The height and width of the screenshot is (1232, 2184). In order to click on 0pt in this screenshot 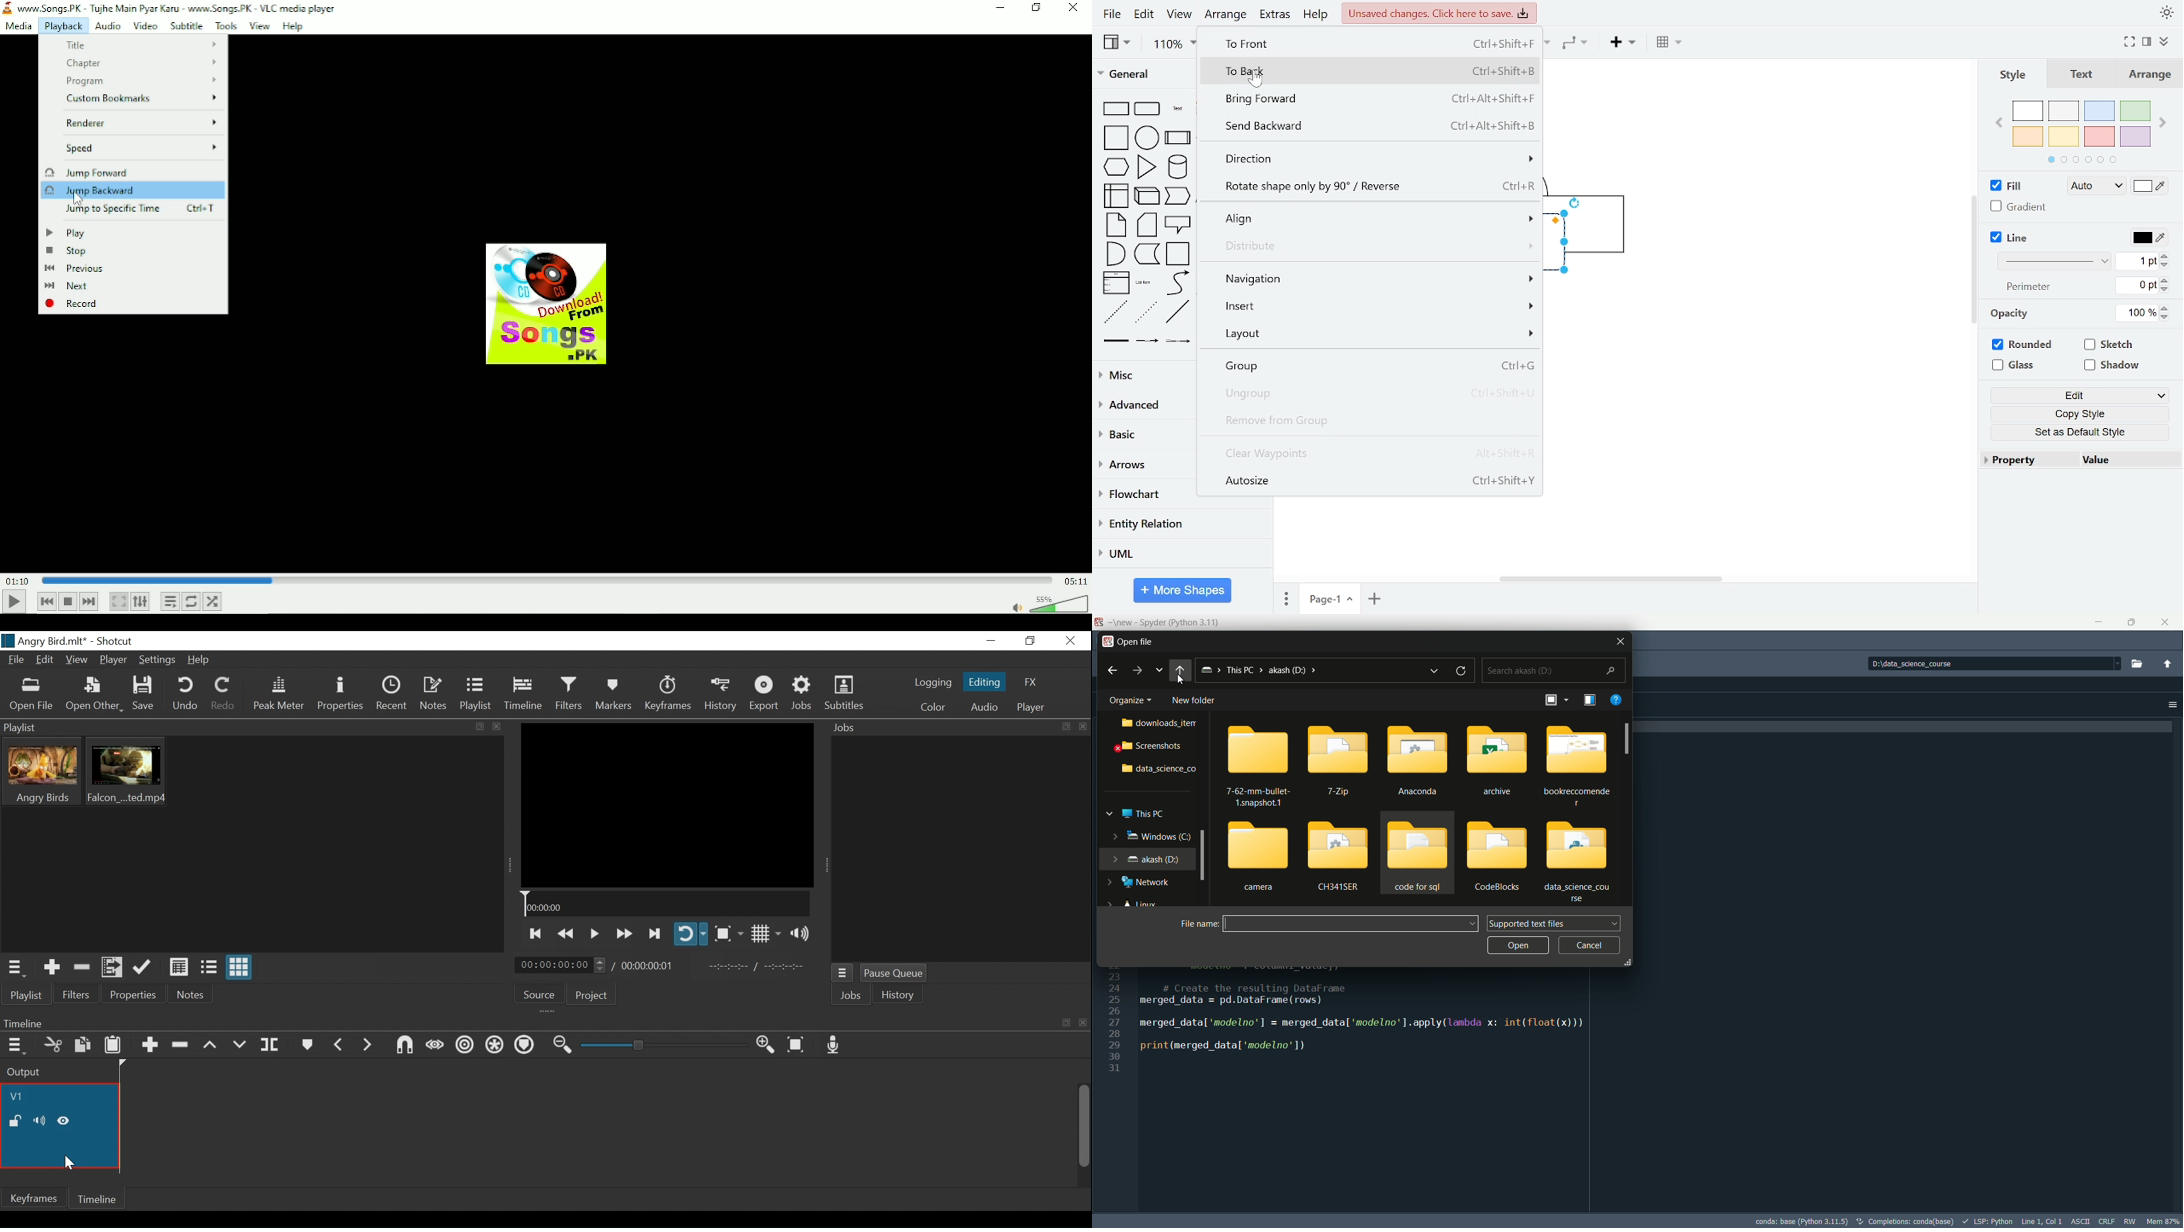, I will do `click(2138, 286)`.